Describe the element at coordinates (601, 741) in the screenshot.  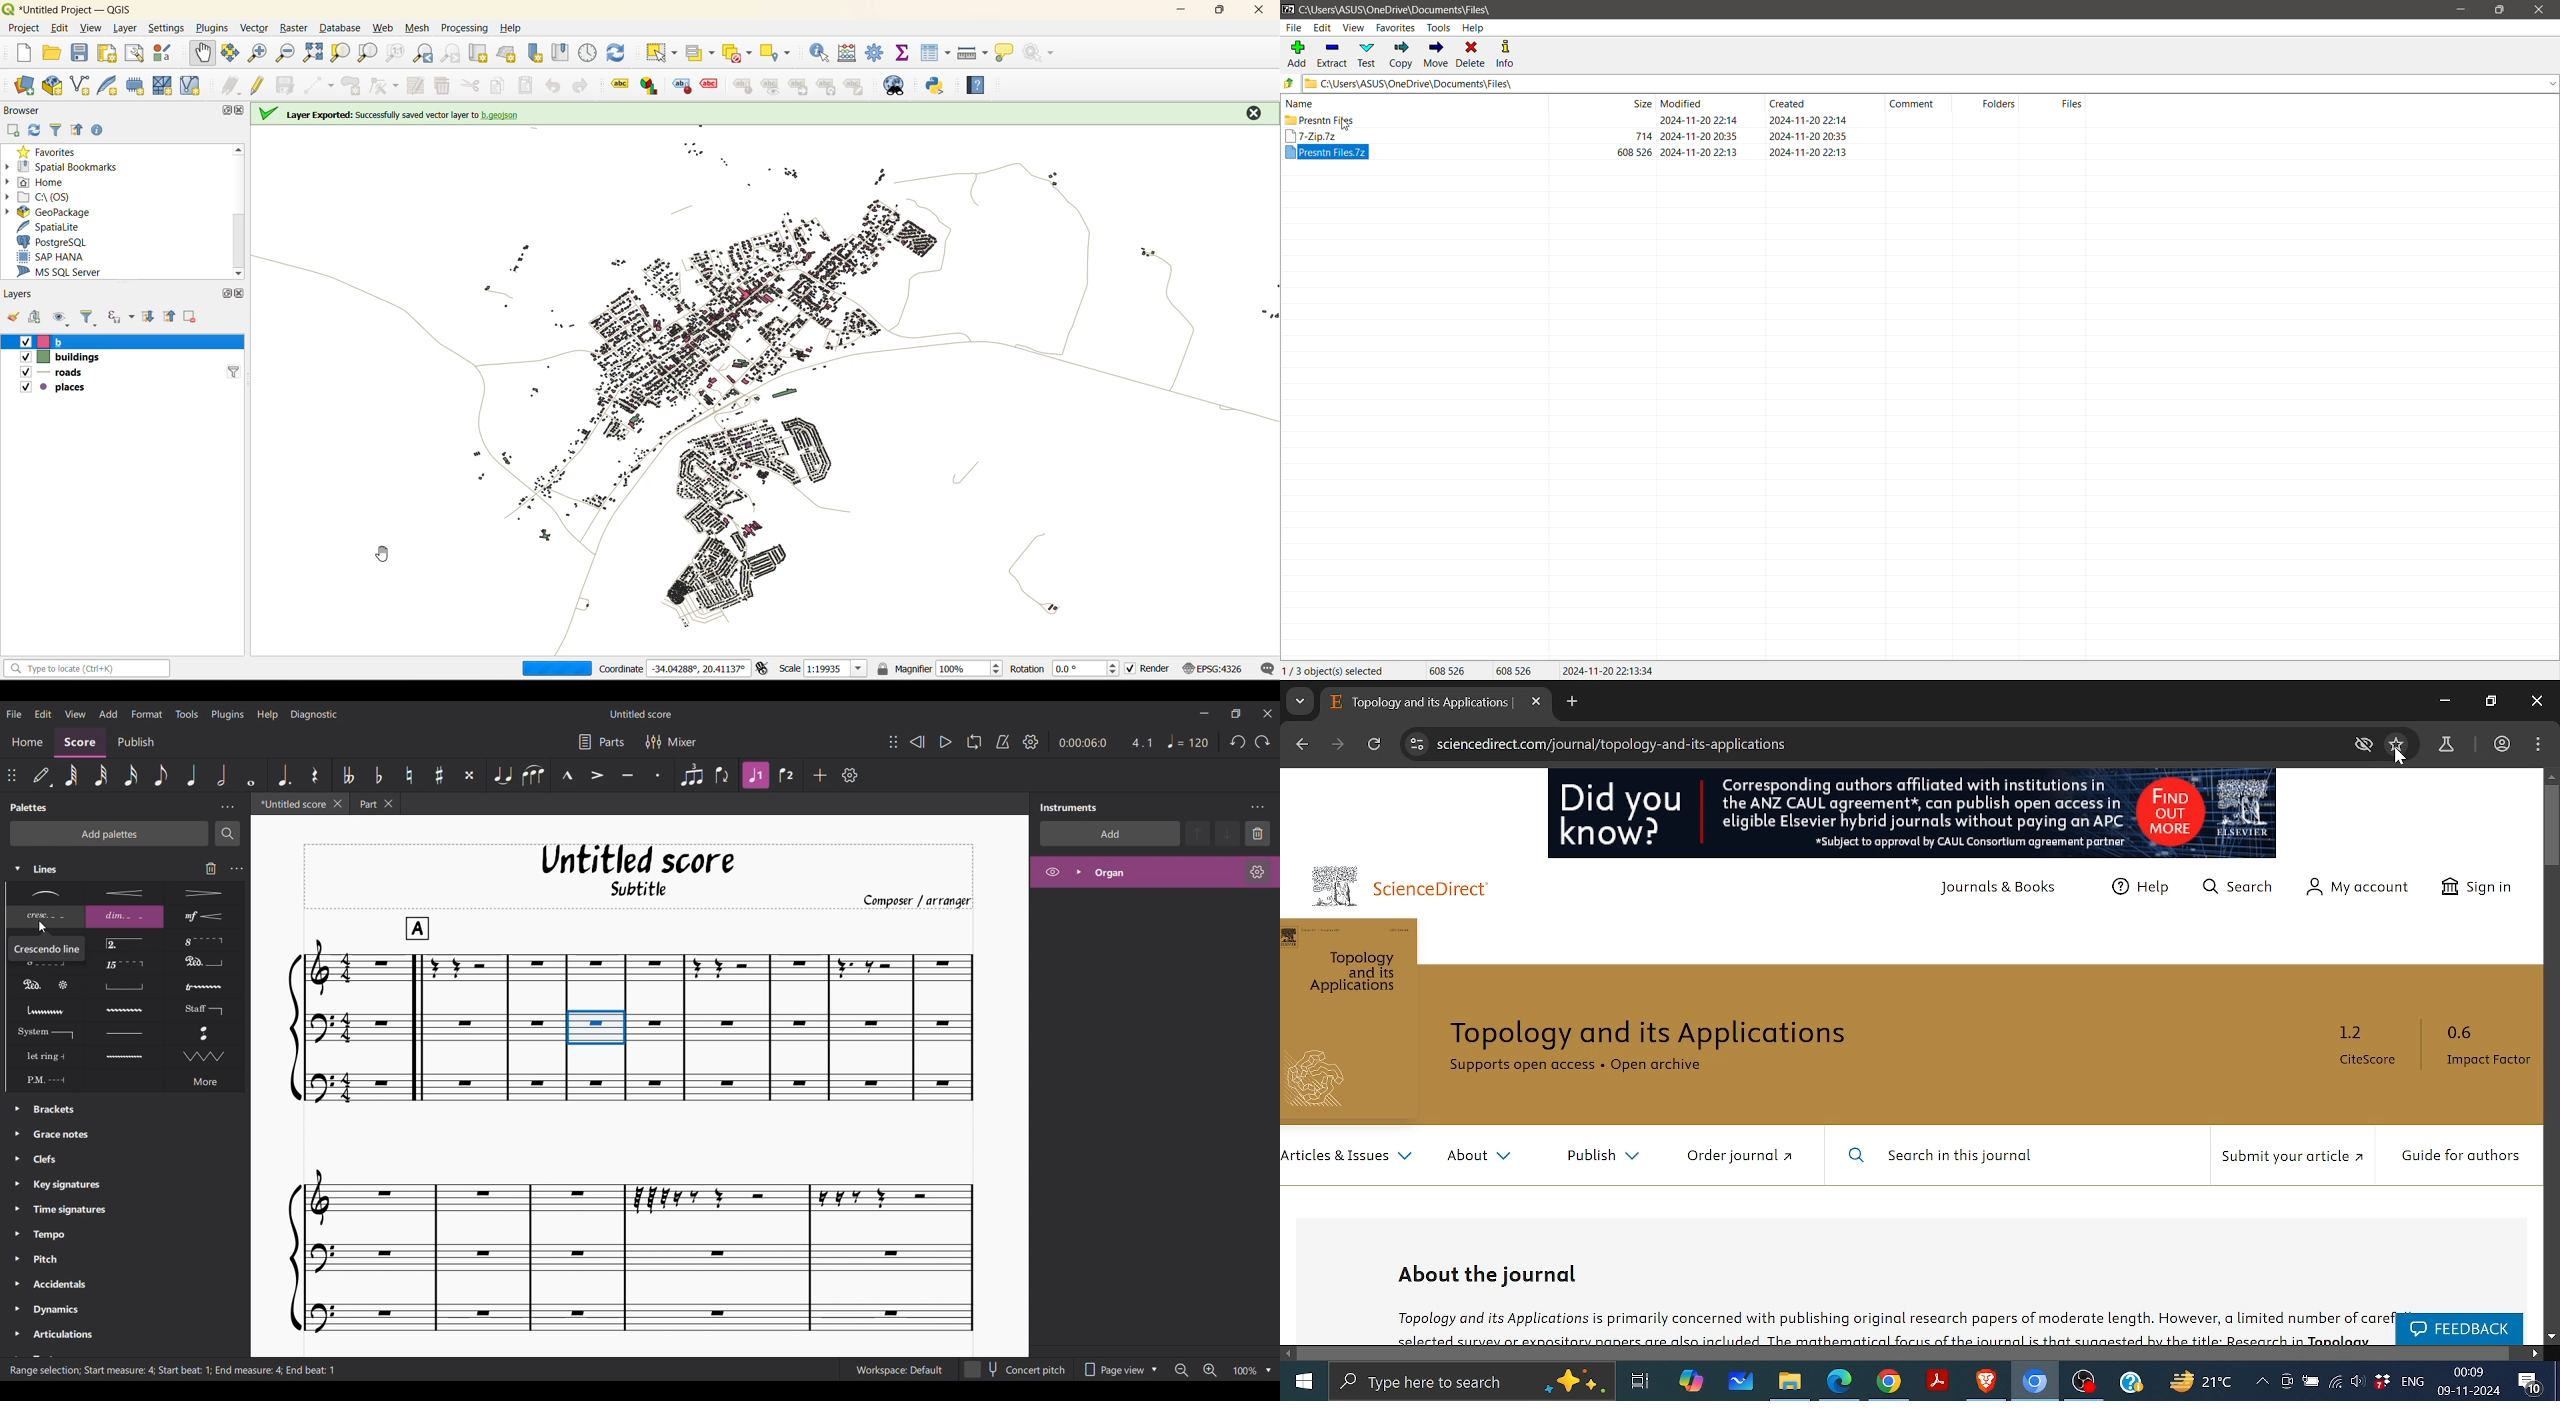
I see `Parts settings` at that location.